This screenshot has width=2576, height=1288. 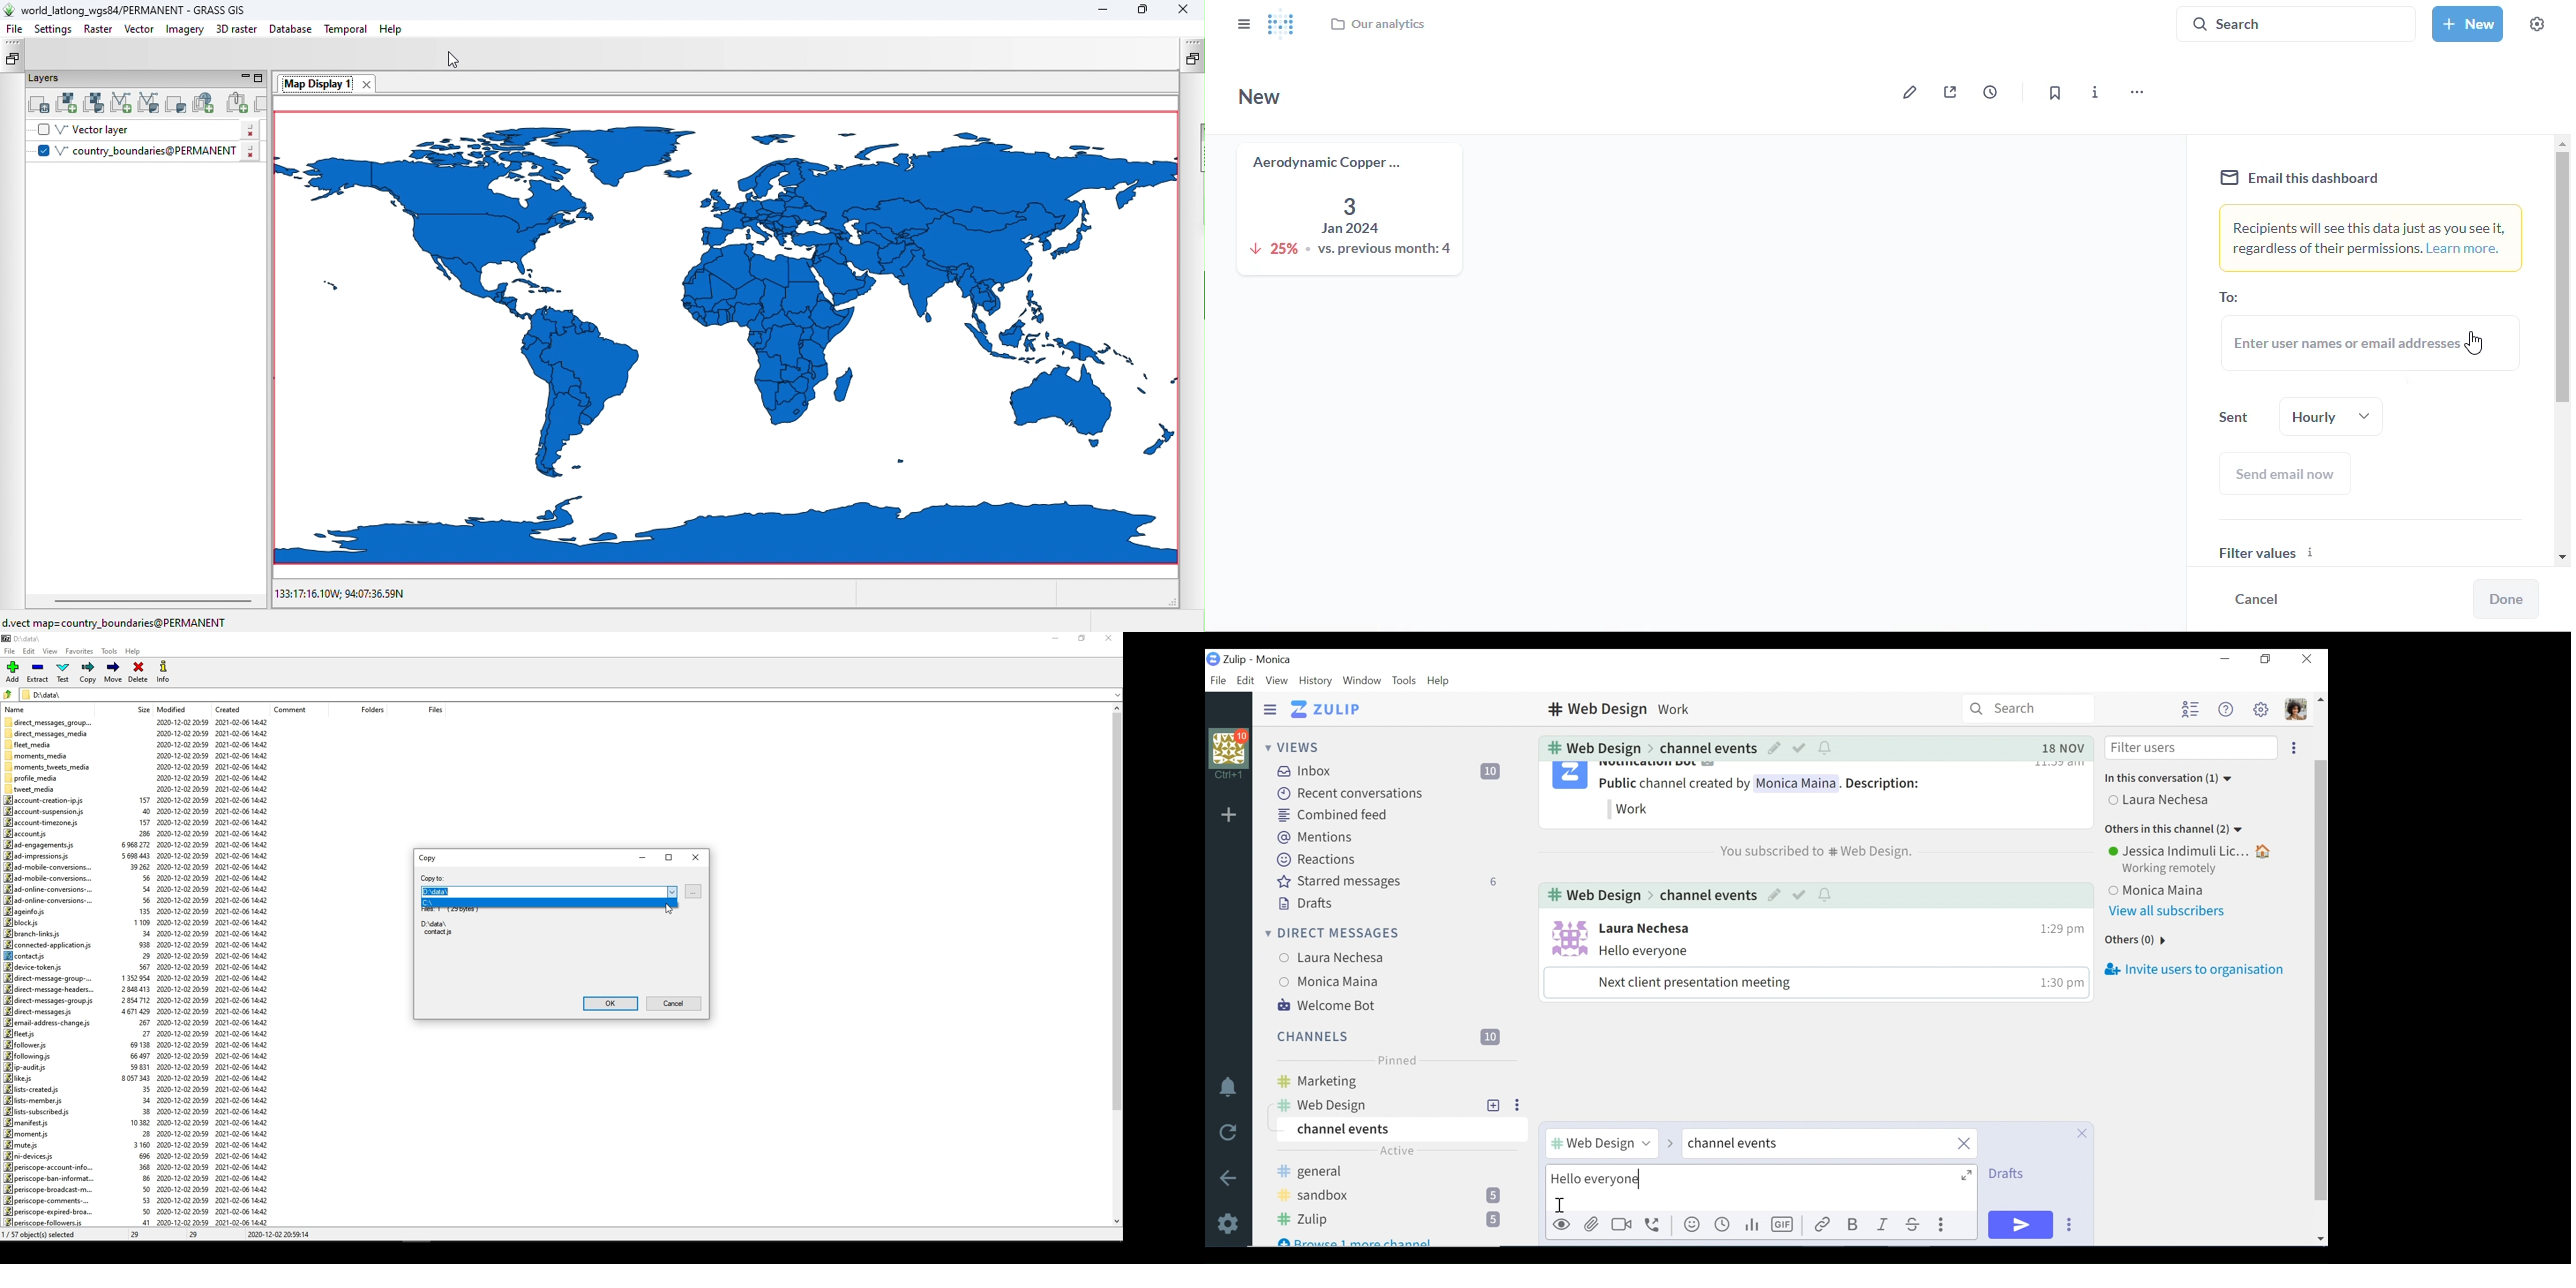 What do you see at coordinates (1403, 681) in the screenshot?
I see `Tools` at bounding box center [1403, 681].